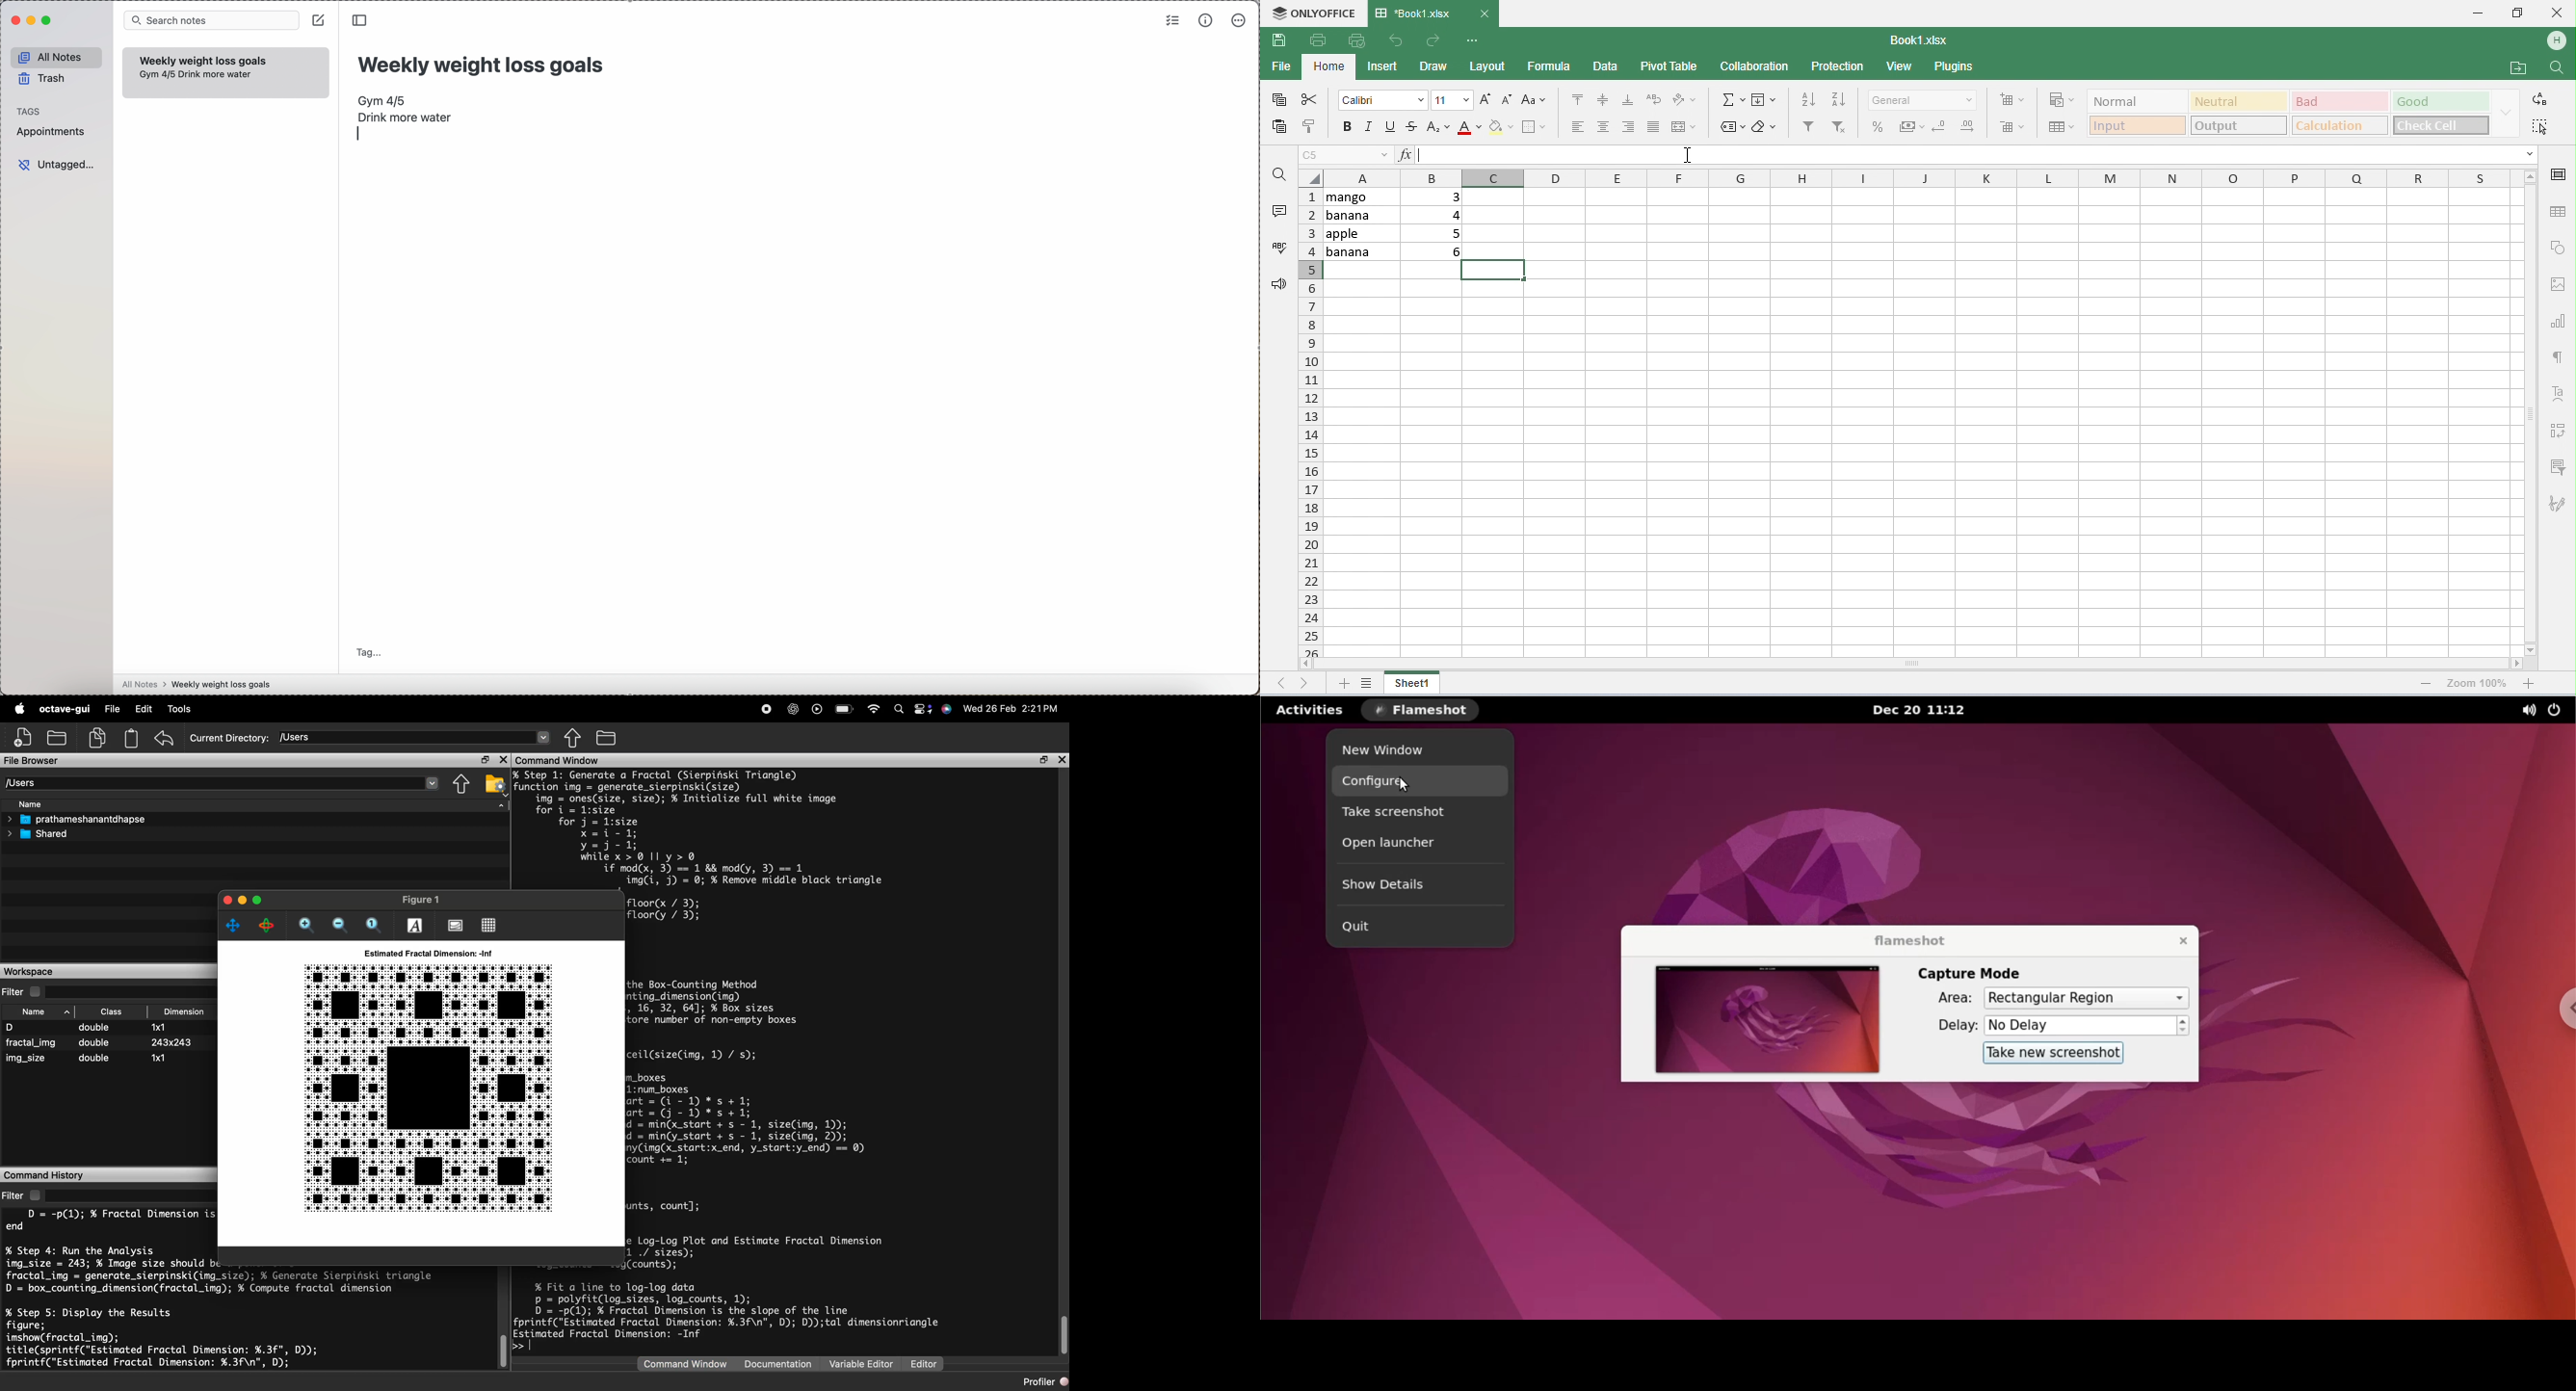  Describe the element at coordinates (2238, 101) in the screenshot. I see `neutral` at that location.